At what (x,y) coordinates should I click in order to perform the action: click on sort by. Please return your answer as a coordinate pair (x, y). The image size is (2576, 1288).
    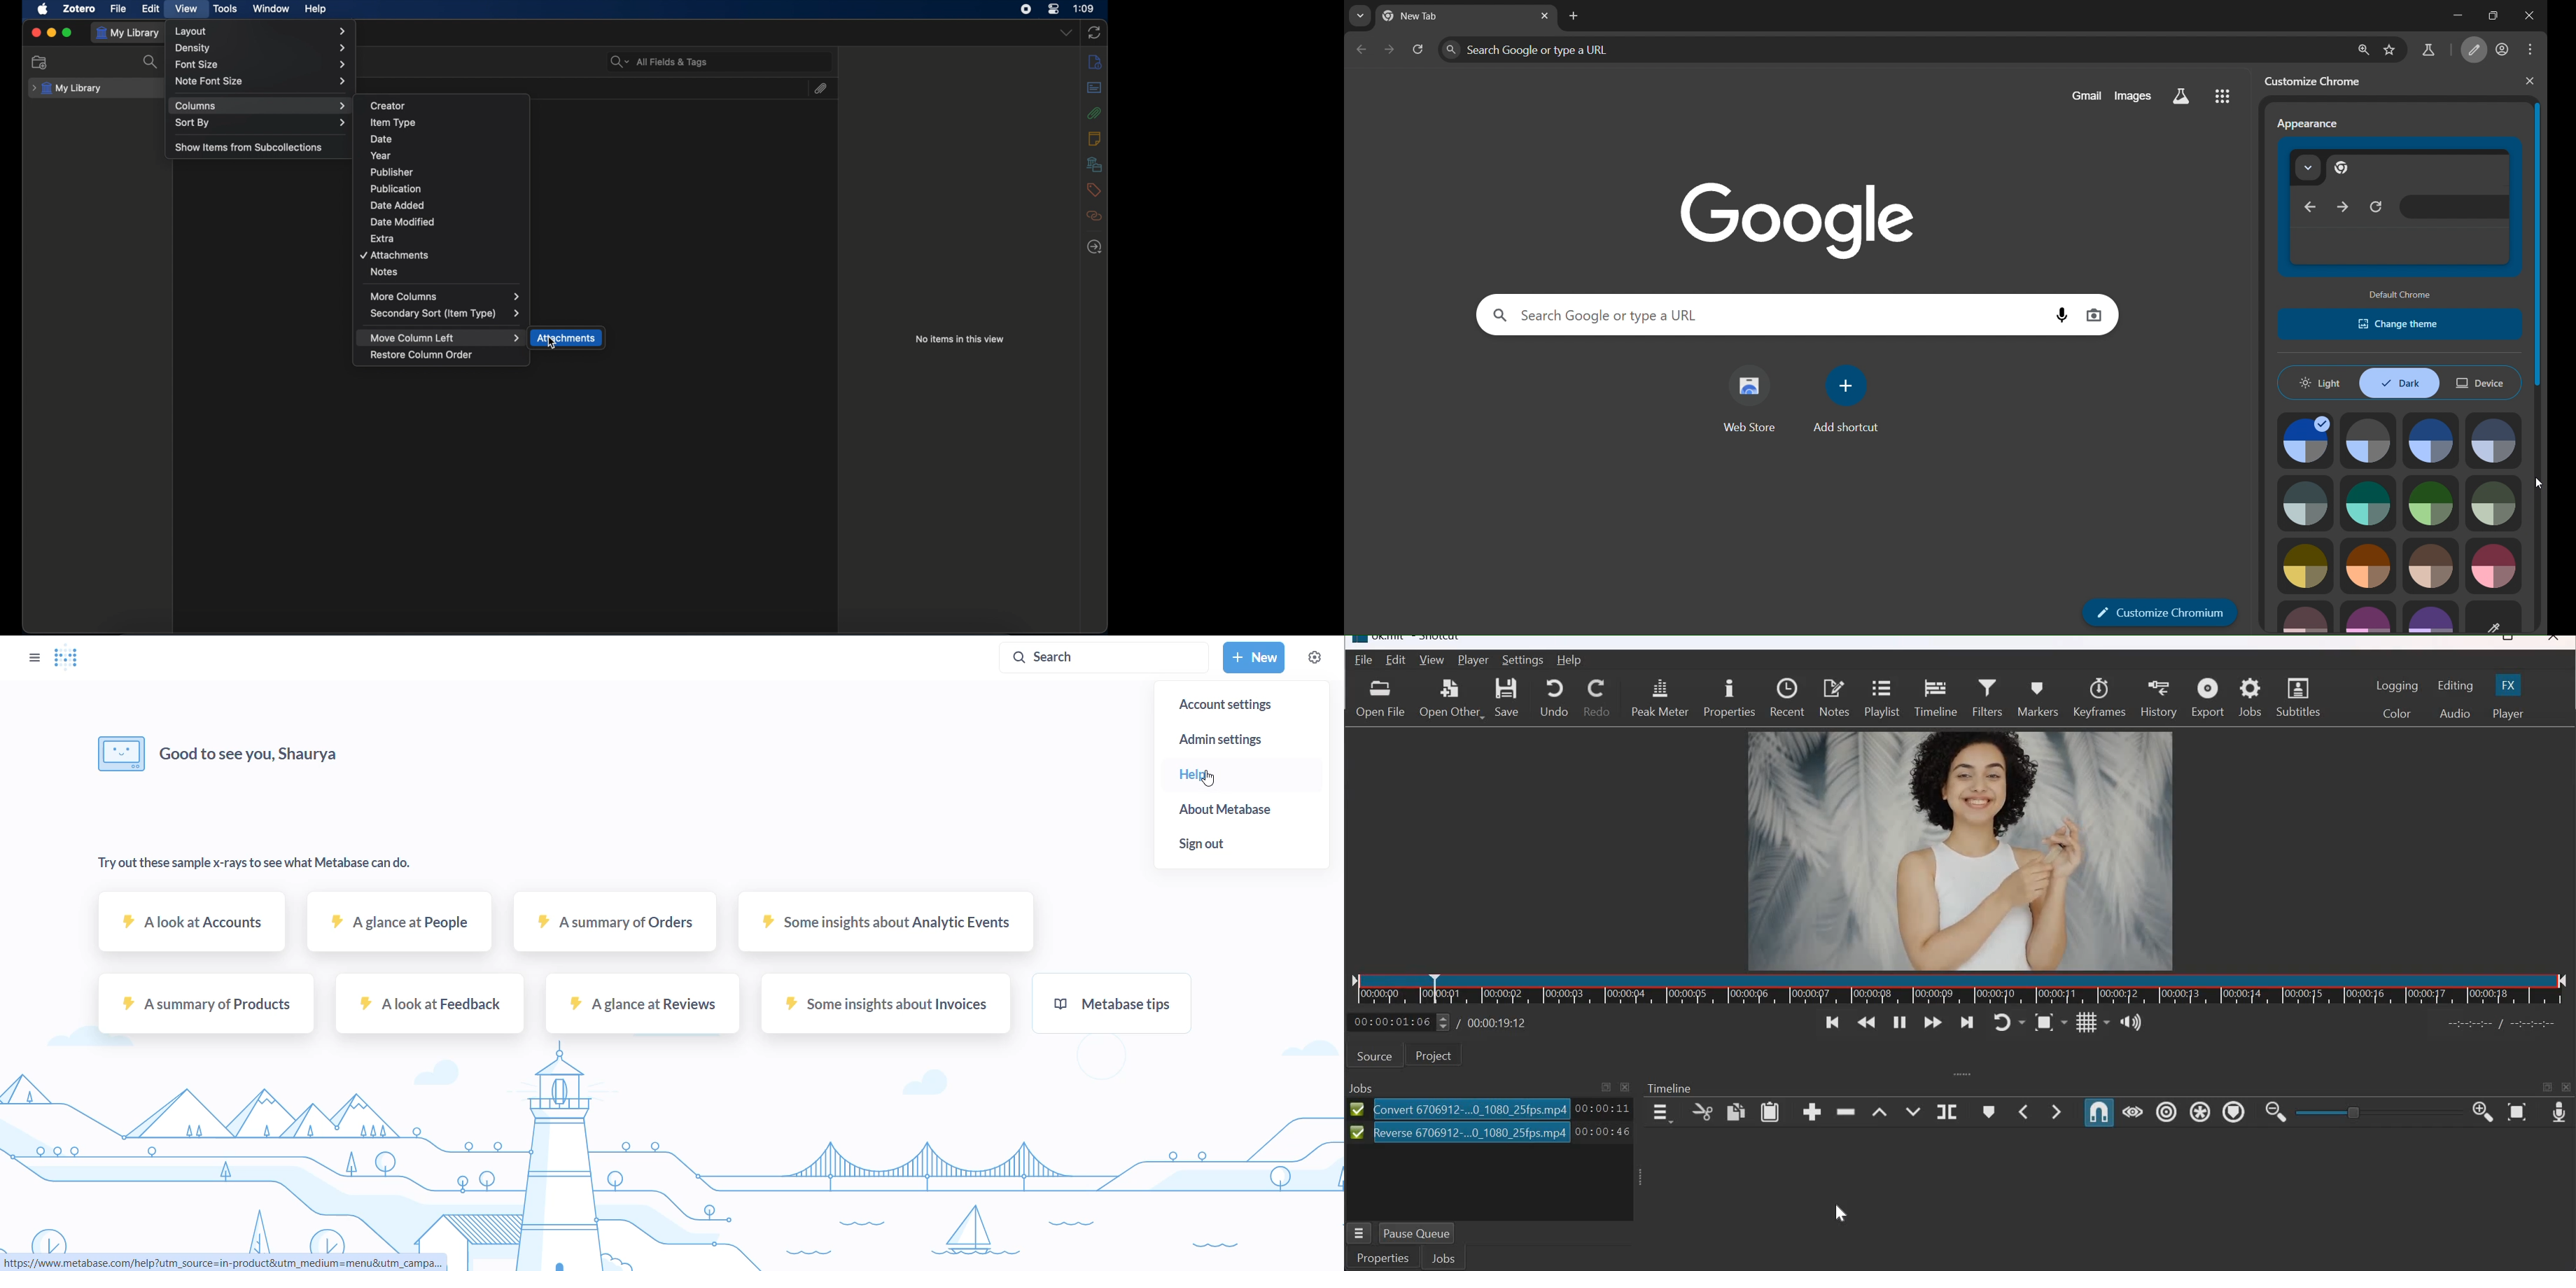
    Looking at the image, I should click on (260, 123).